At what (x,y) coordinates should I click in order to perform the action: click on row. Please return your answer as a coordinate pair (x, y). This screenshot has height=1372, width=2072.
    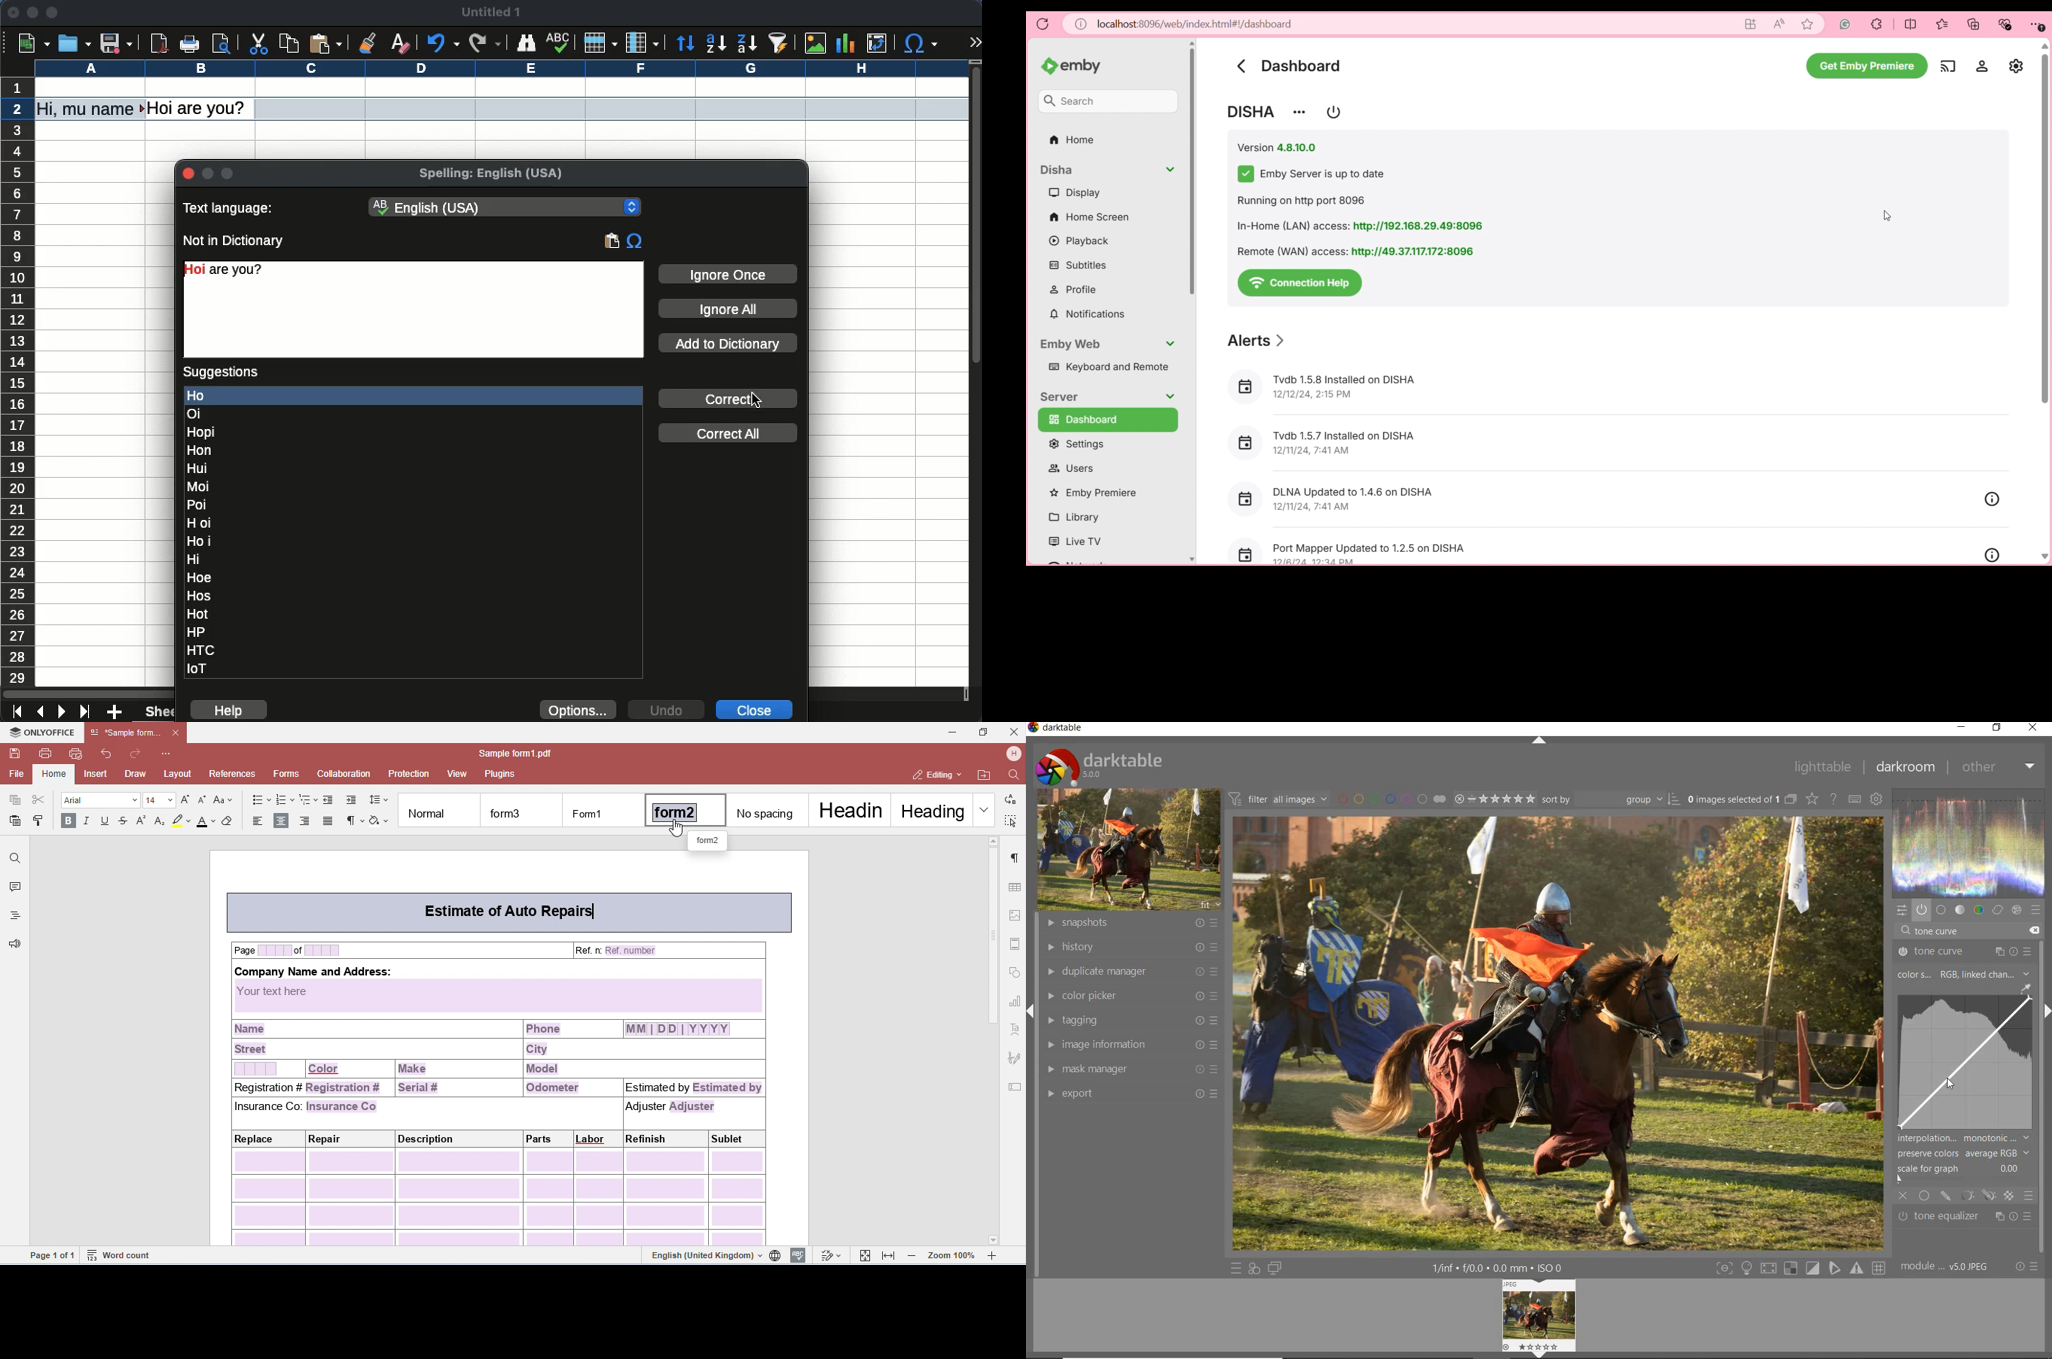
    Looking at the image, I should click on (600, 44).